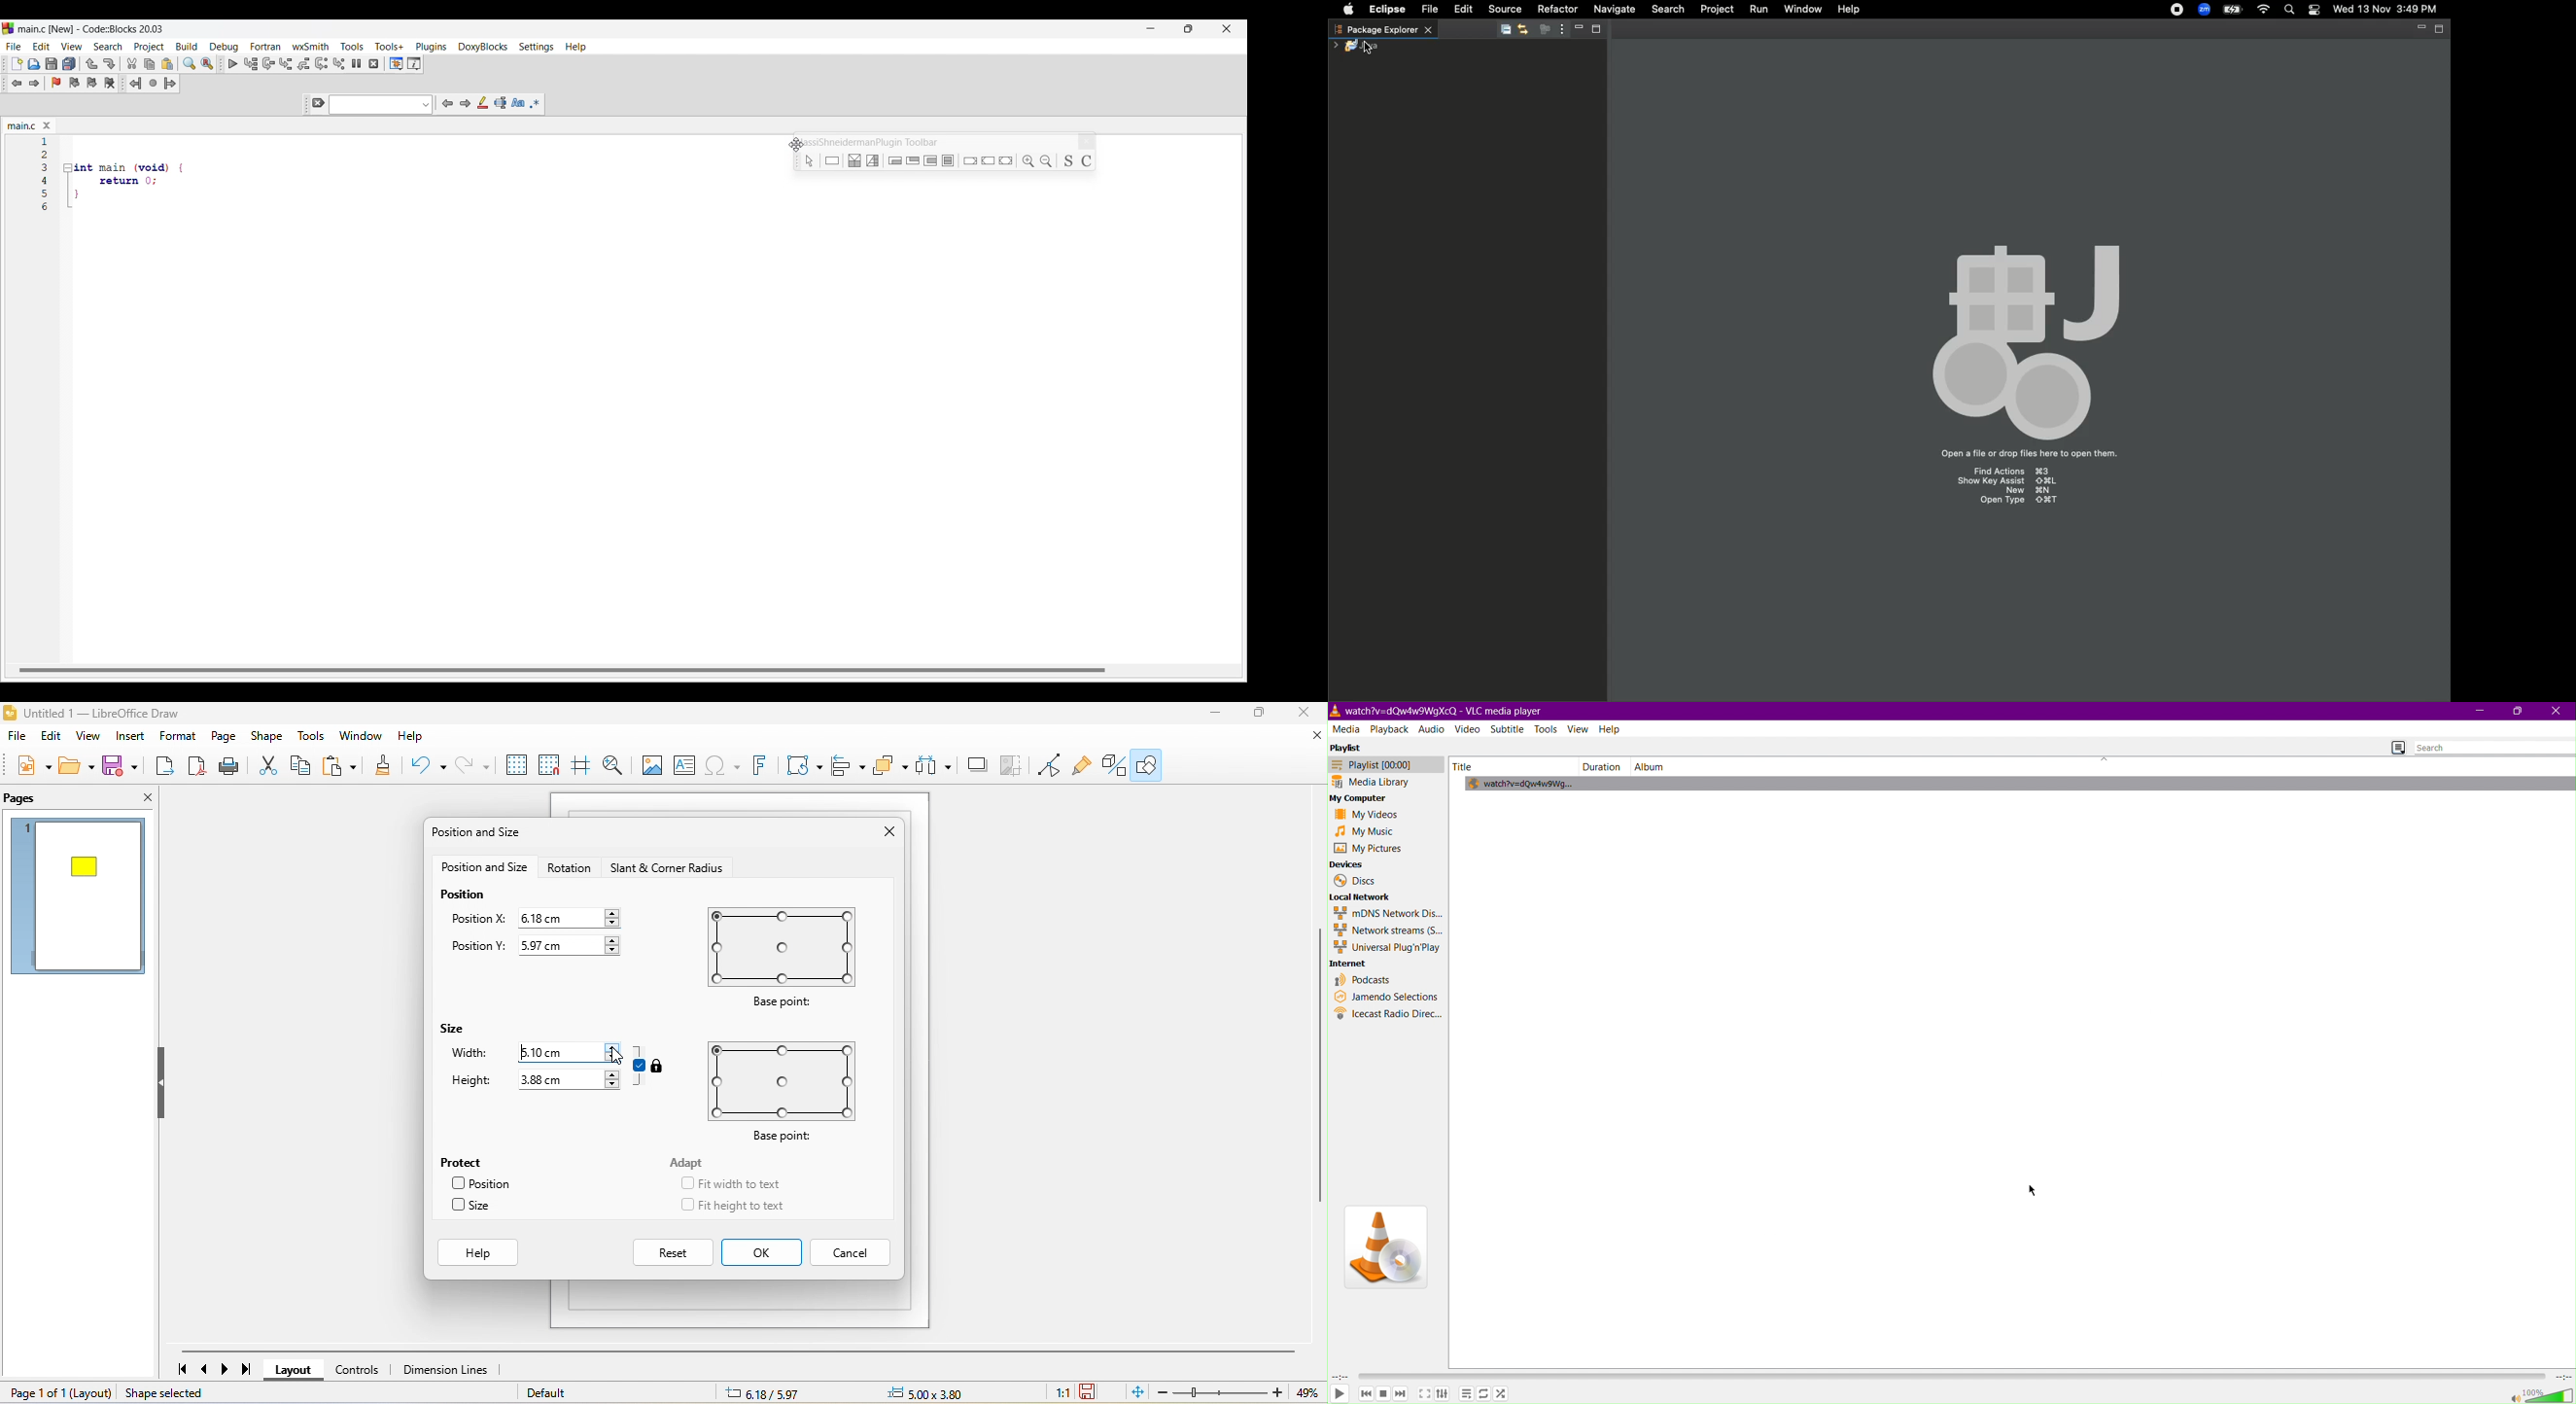  Describe the element at coordinates (572, 946) in the screenshot. I see `5.97 cm` at that location.